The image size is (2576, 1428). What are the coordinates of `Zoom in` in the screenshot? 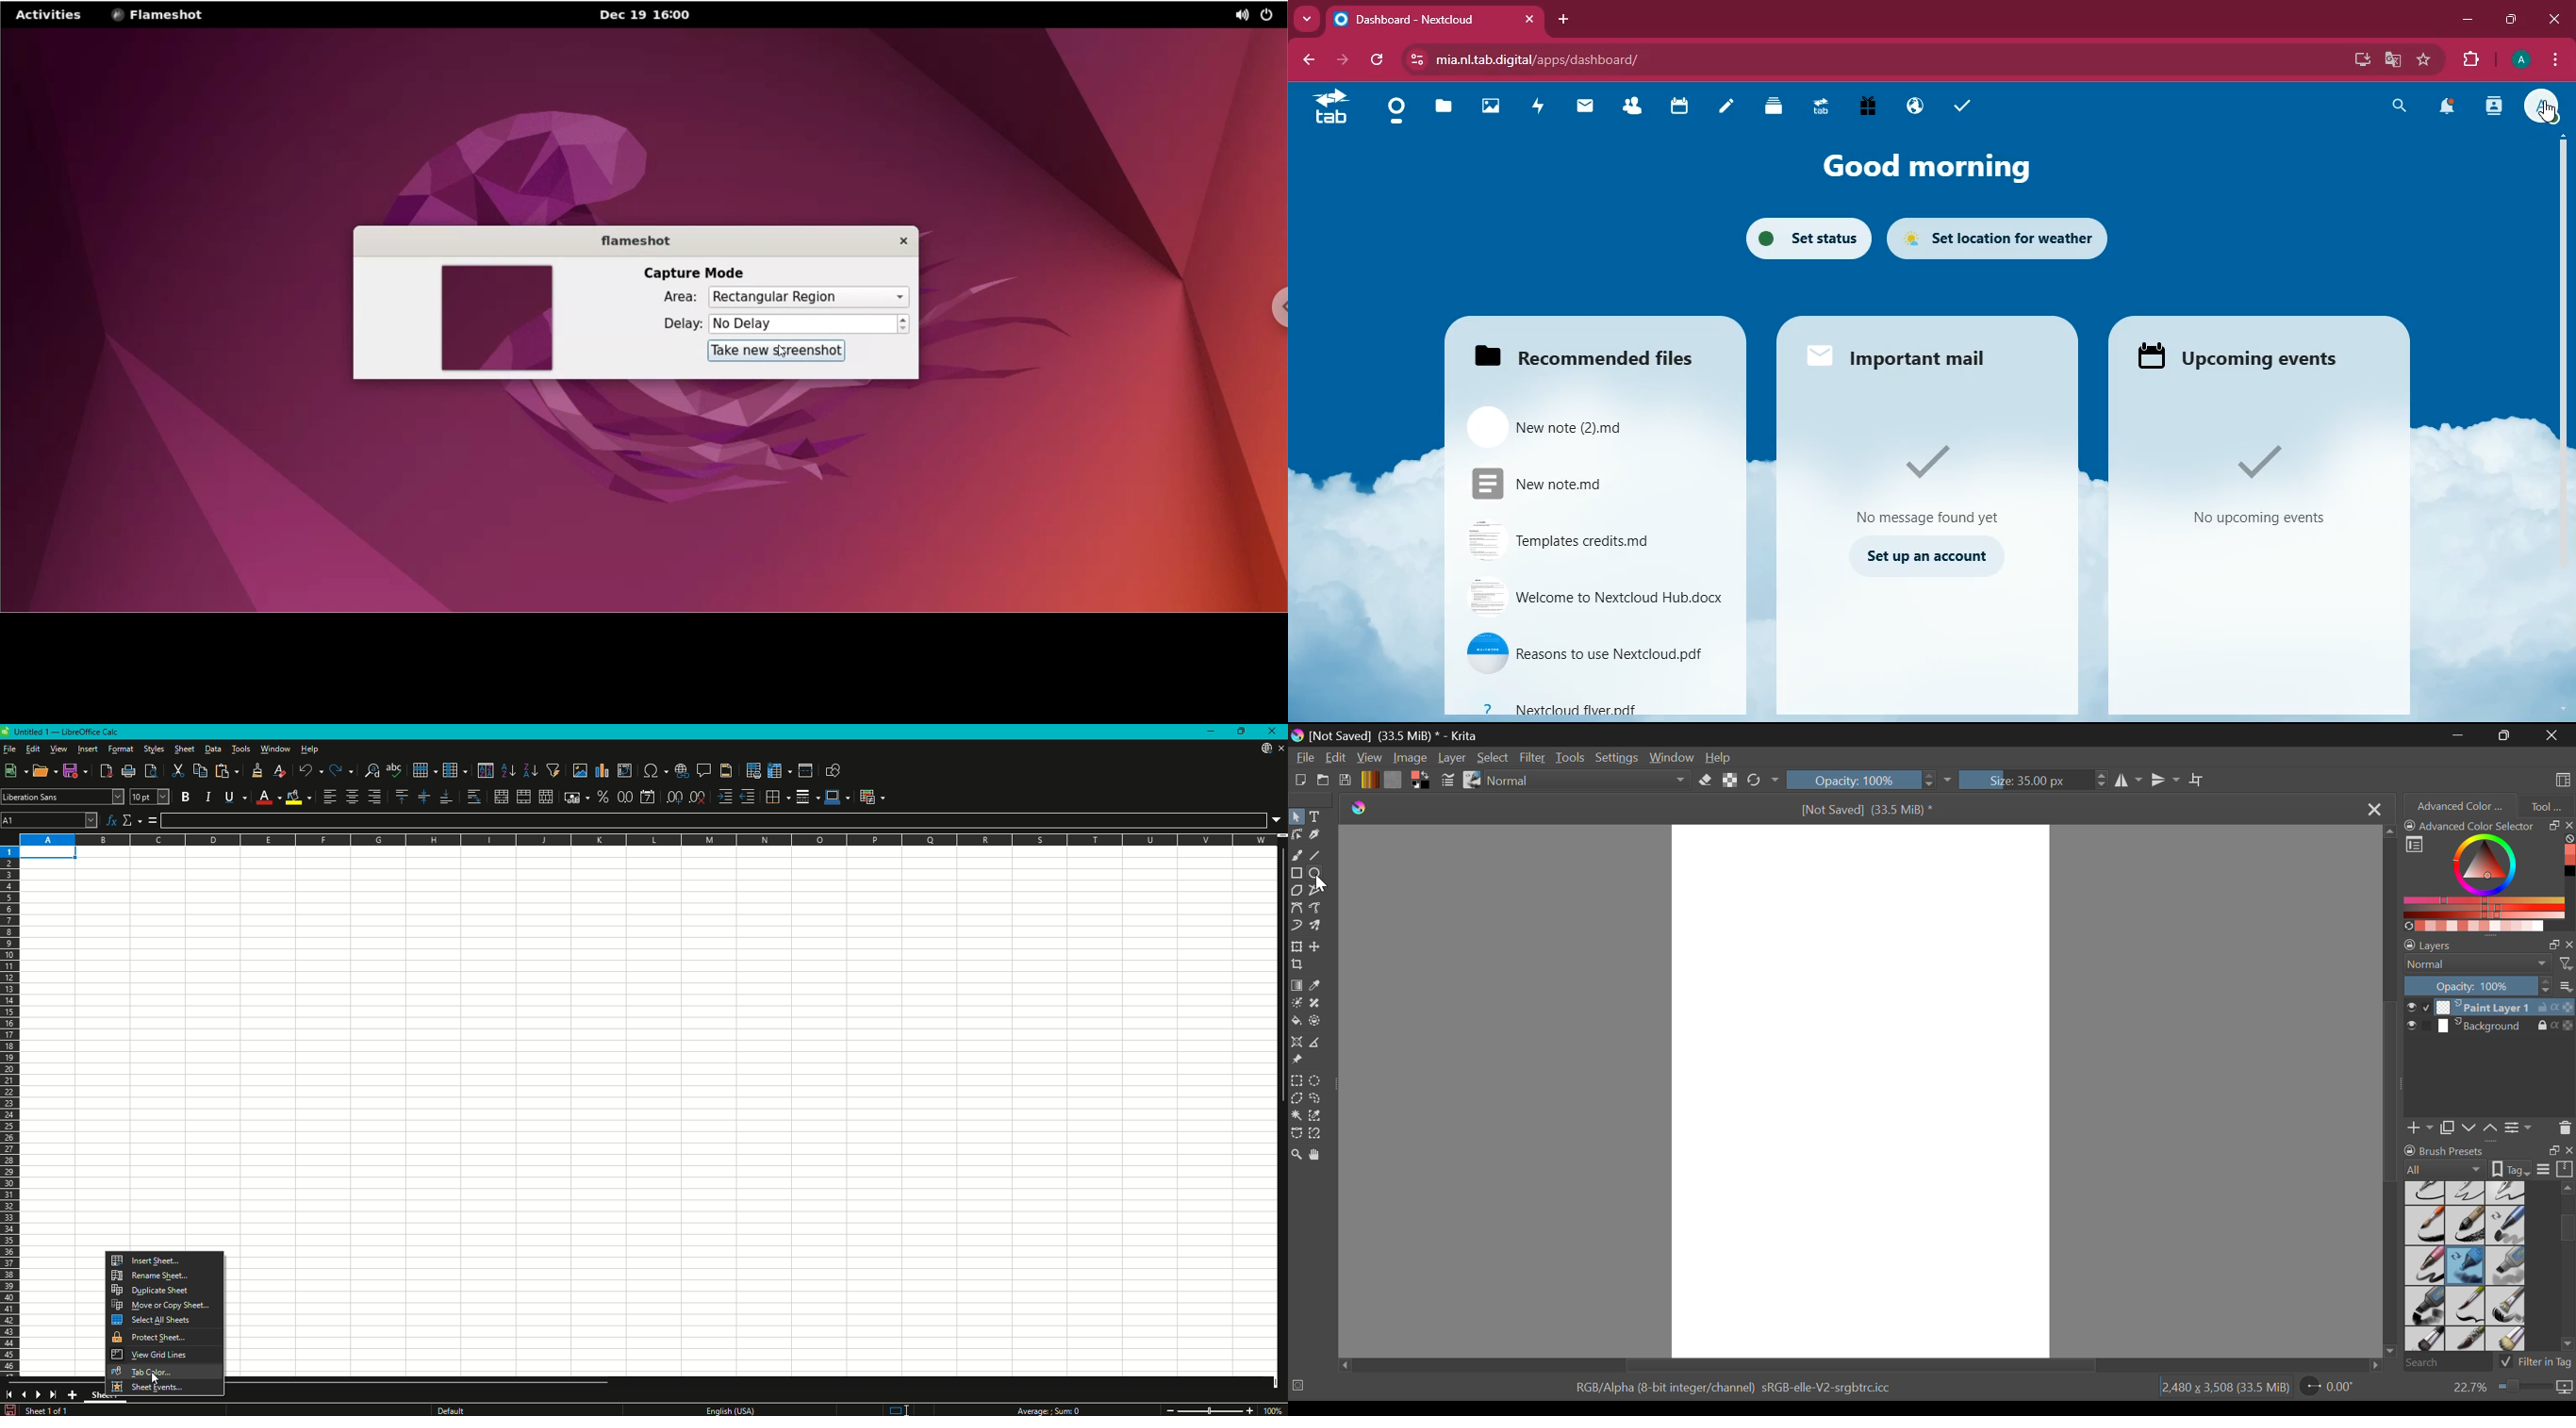 It's located at (1250, 1411).